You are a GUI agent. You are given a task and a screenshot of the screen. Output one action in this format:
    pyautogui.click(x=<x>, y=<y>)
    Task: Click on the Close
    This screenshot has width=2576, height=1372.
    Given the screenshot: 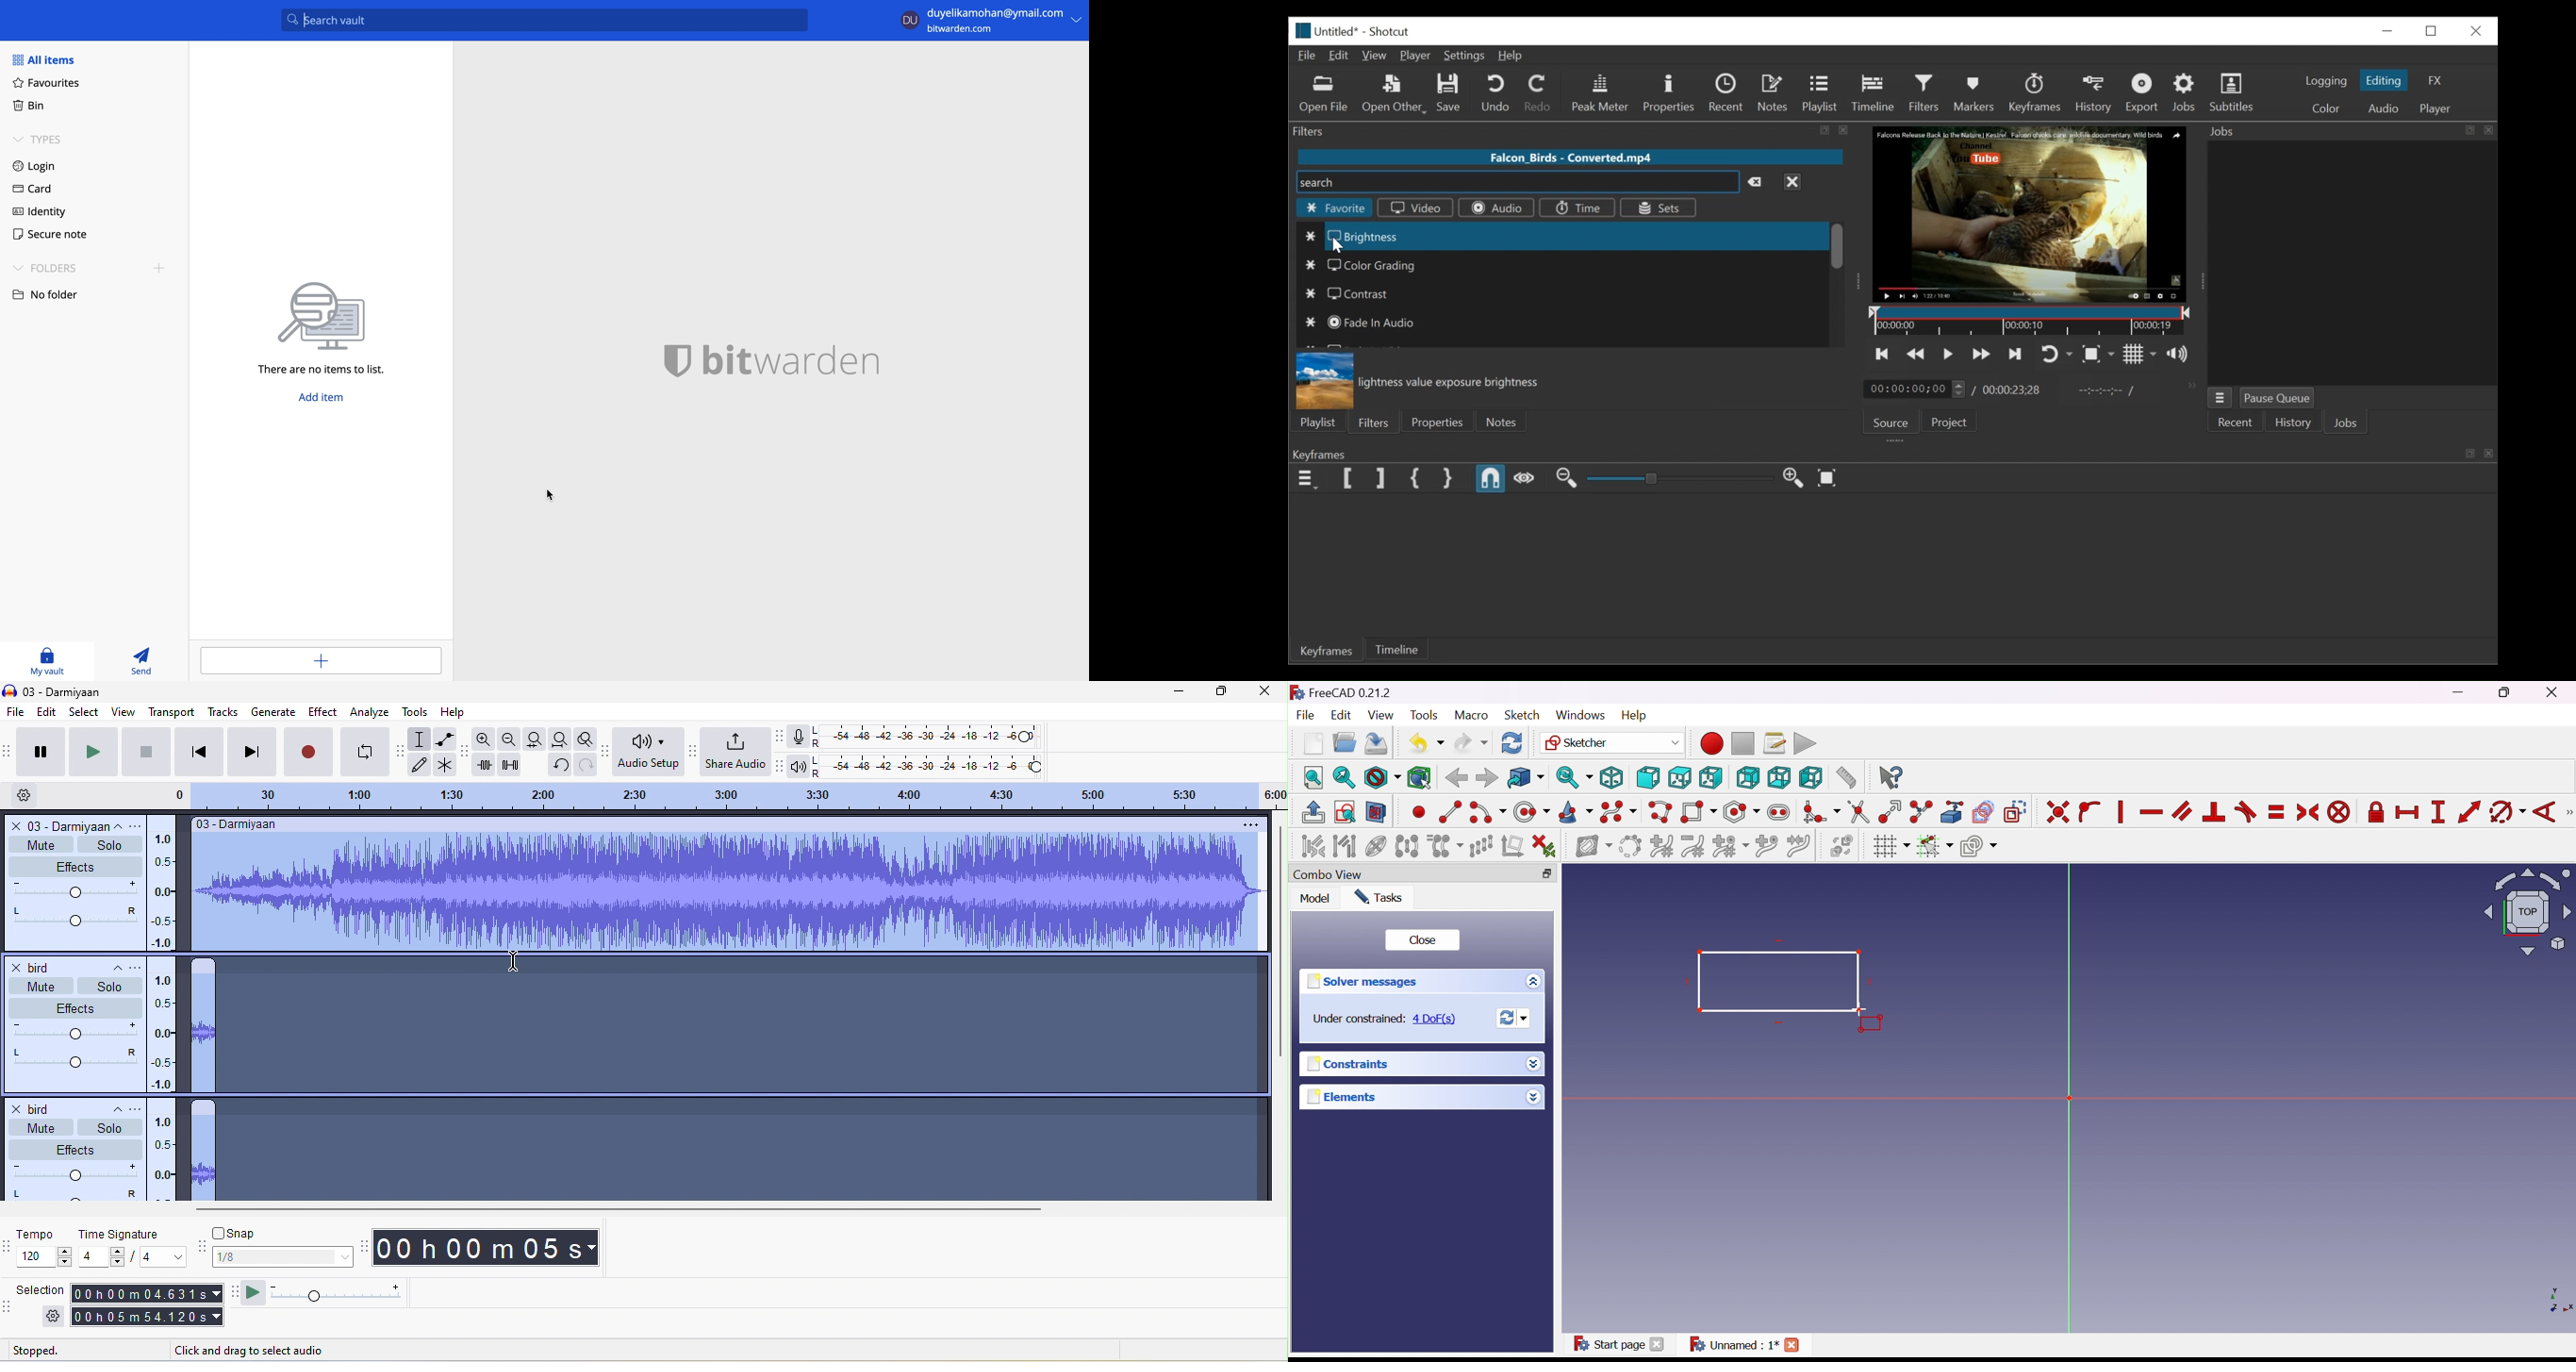 What is the action you would take?
    pyautogui.click(x=1424, y=939)
    